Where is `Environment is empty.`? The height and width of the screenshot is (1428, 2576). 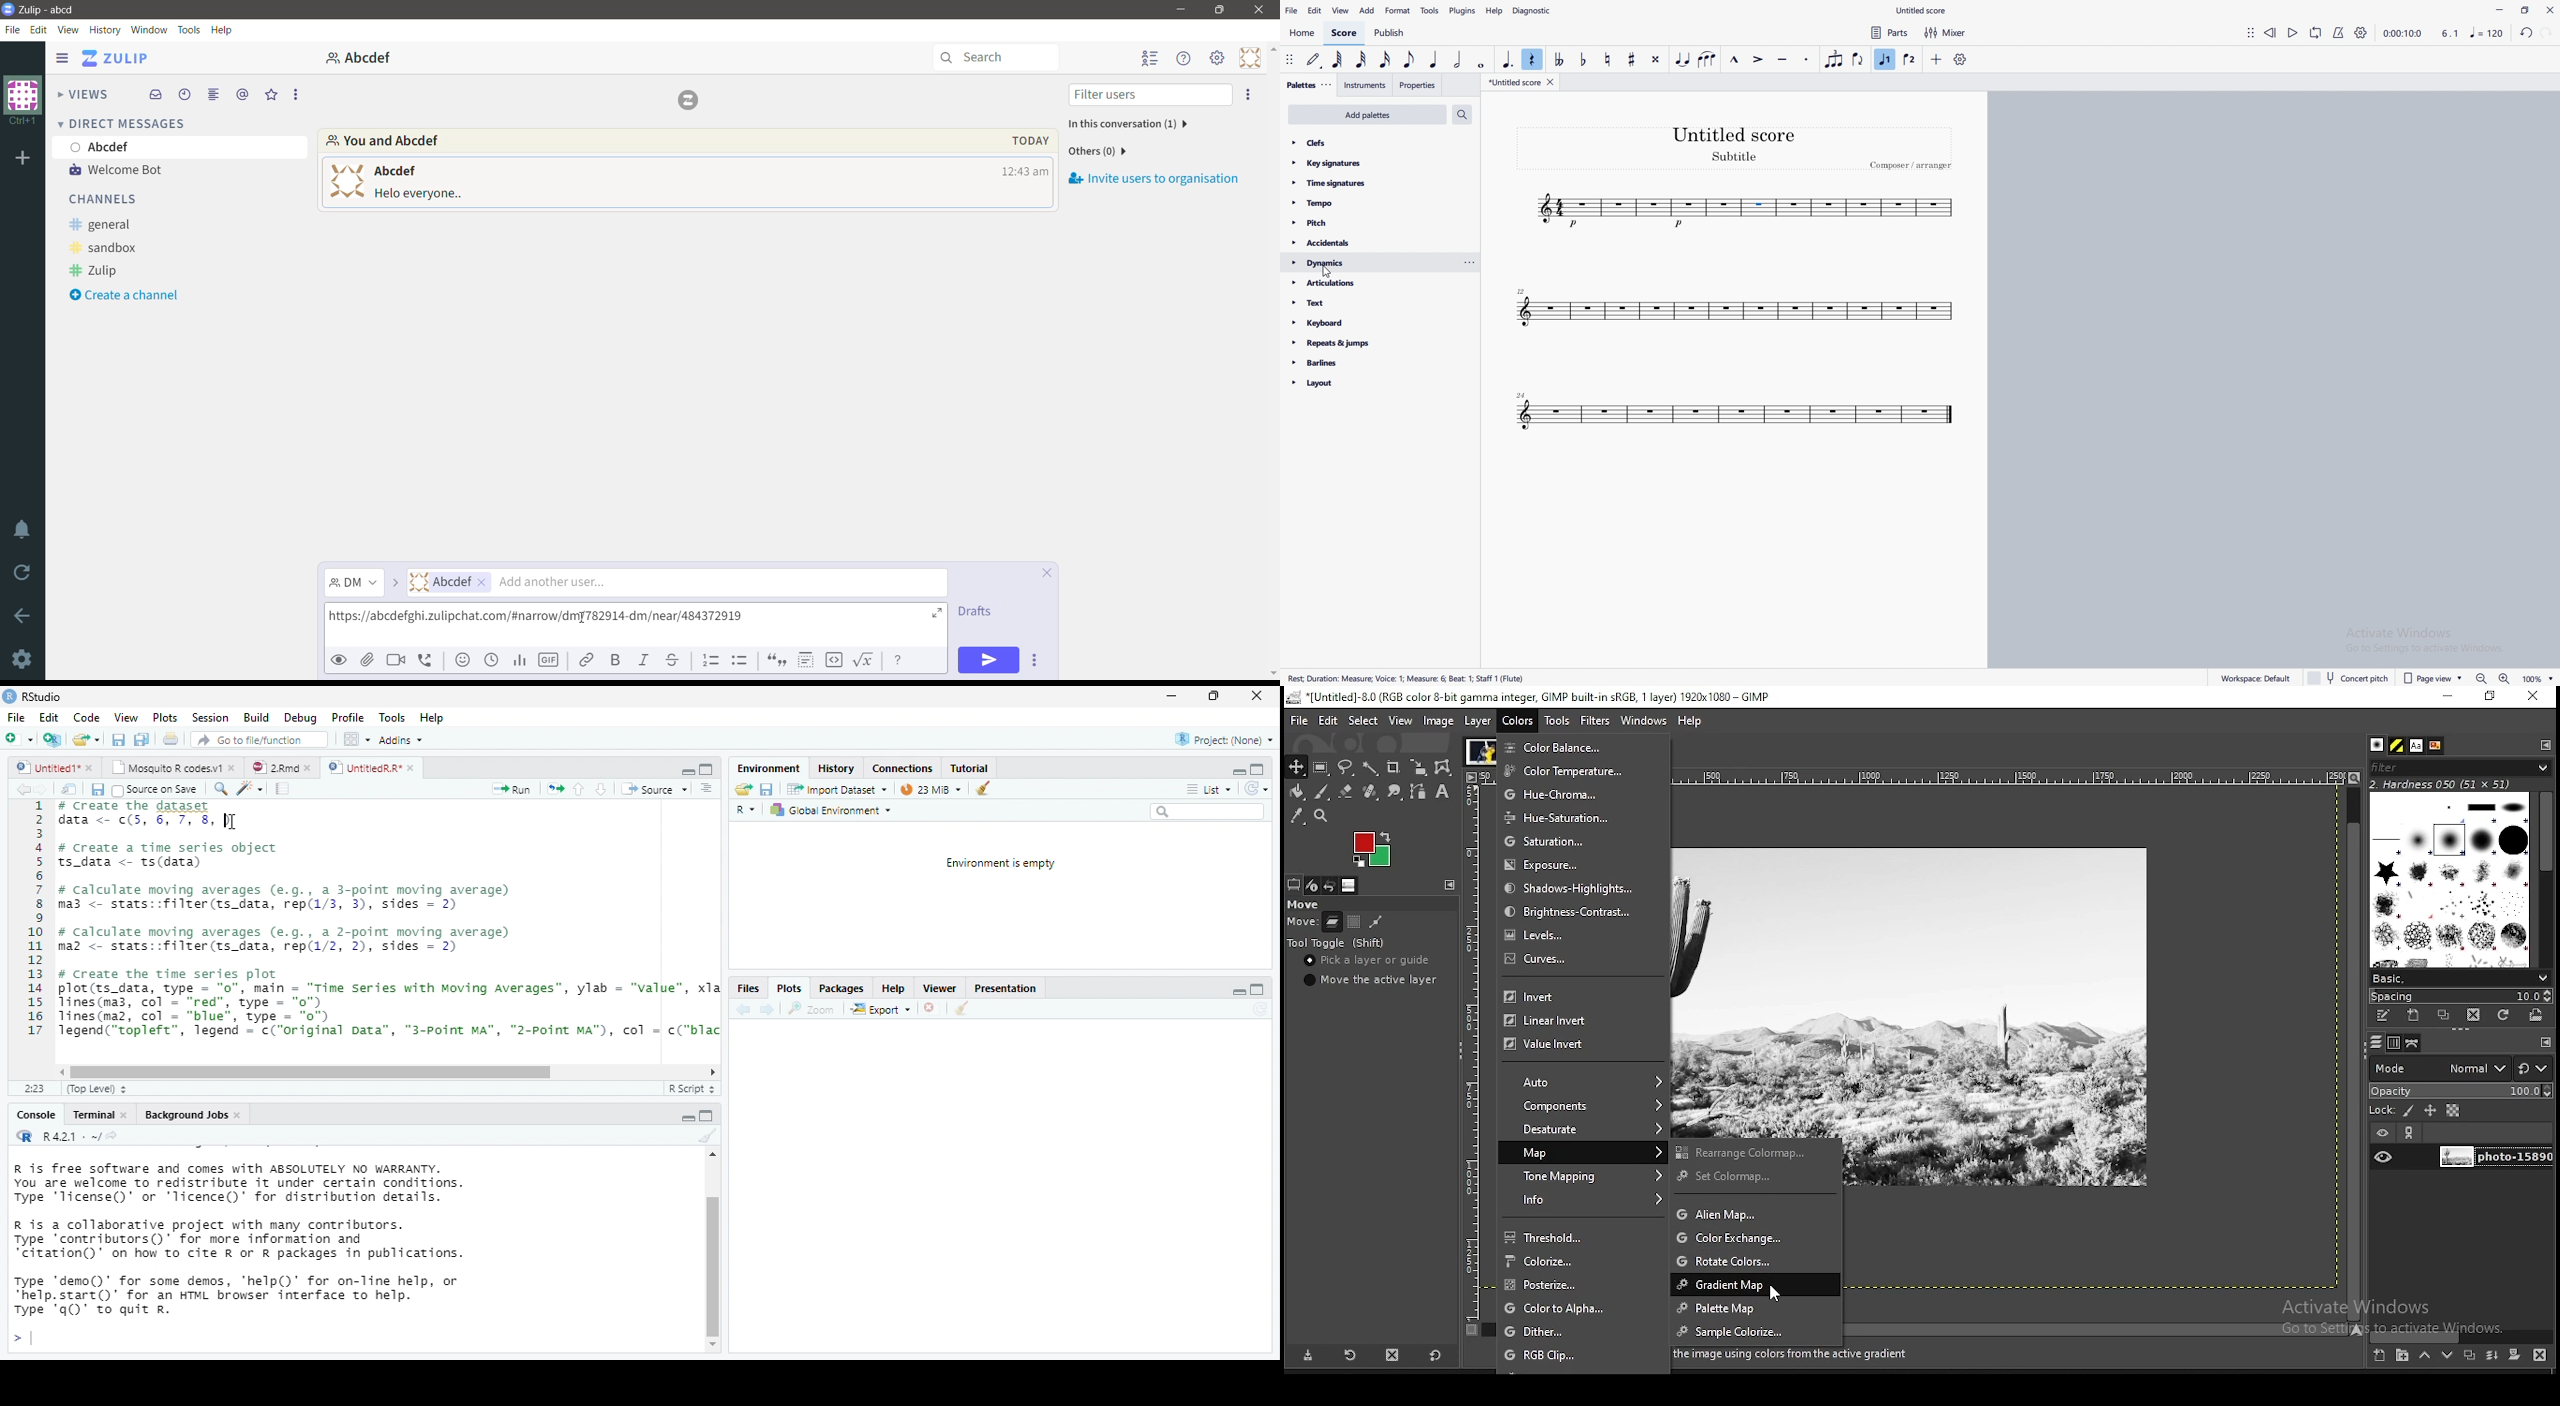 Environment is empty. is located at coordinates (1000, 864).